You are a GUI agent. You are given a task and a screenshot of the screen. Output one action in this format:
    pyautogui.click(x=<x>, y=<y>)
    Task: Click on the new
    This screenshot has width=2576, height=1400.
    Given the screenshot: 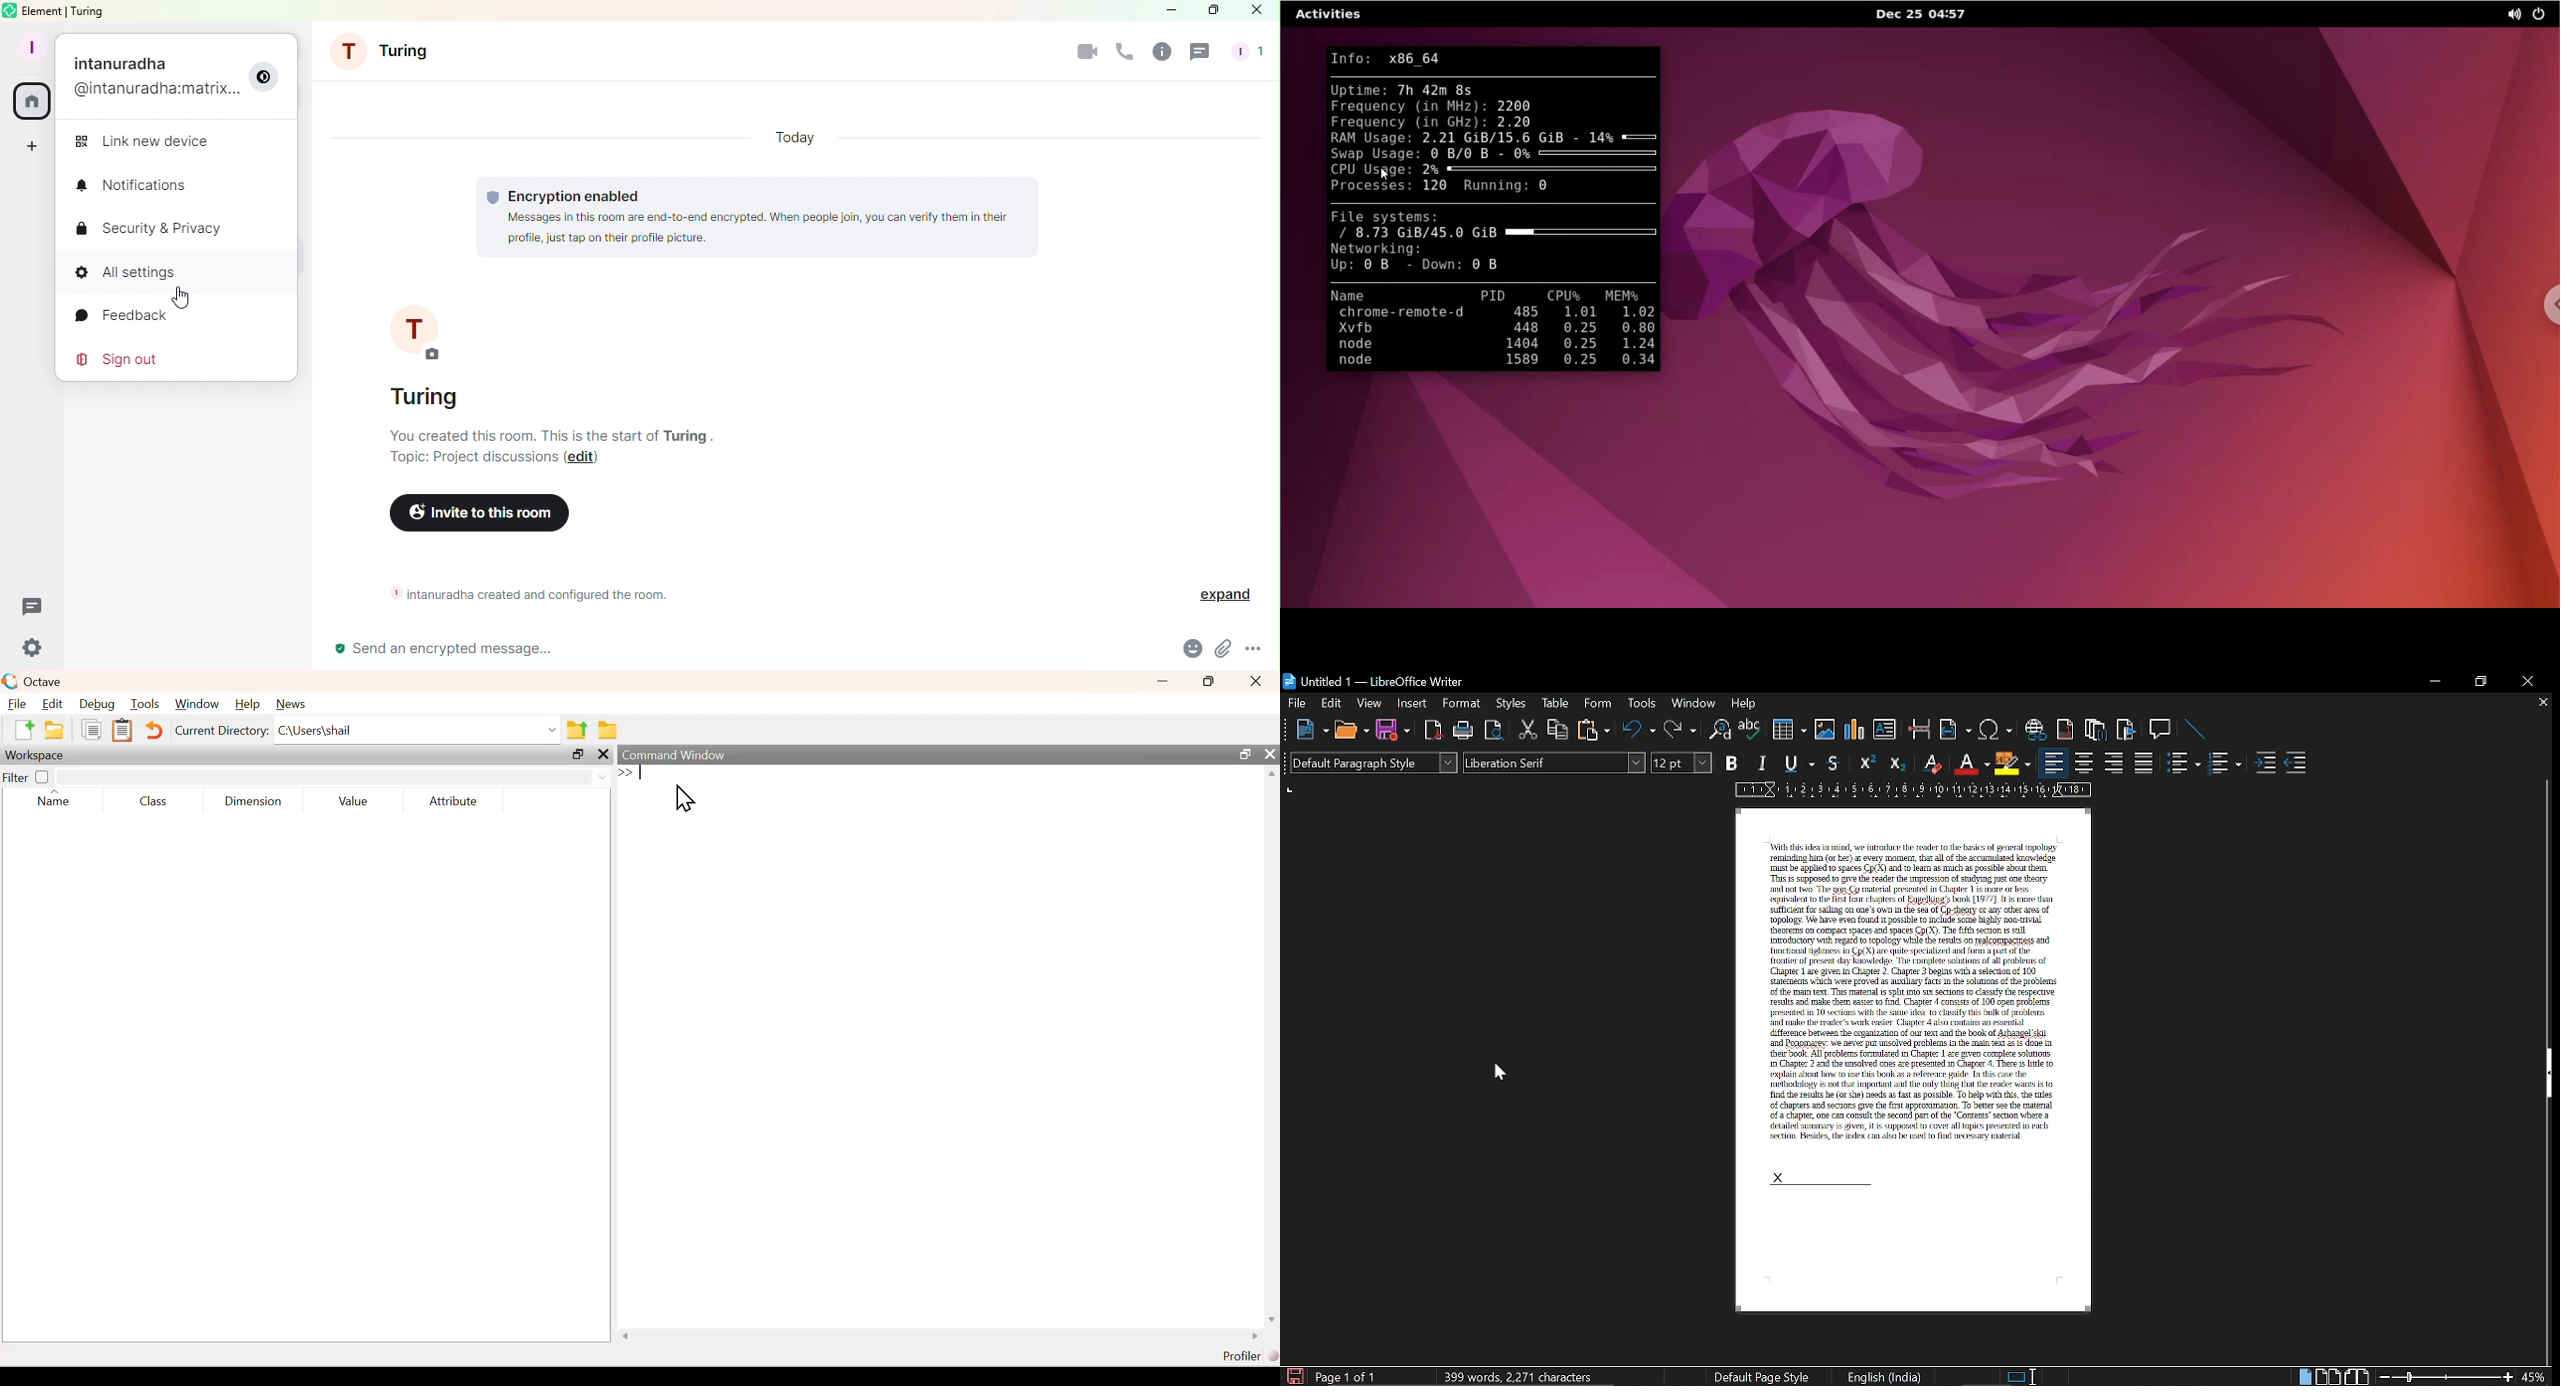 What is the action you would take?
    pyautogui.click(x=1304, y=729)
    